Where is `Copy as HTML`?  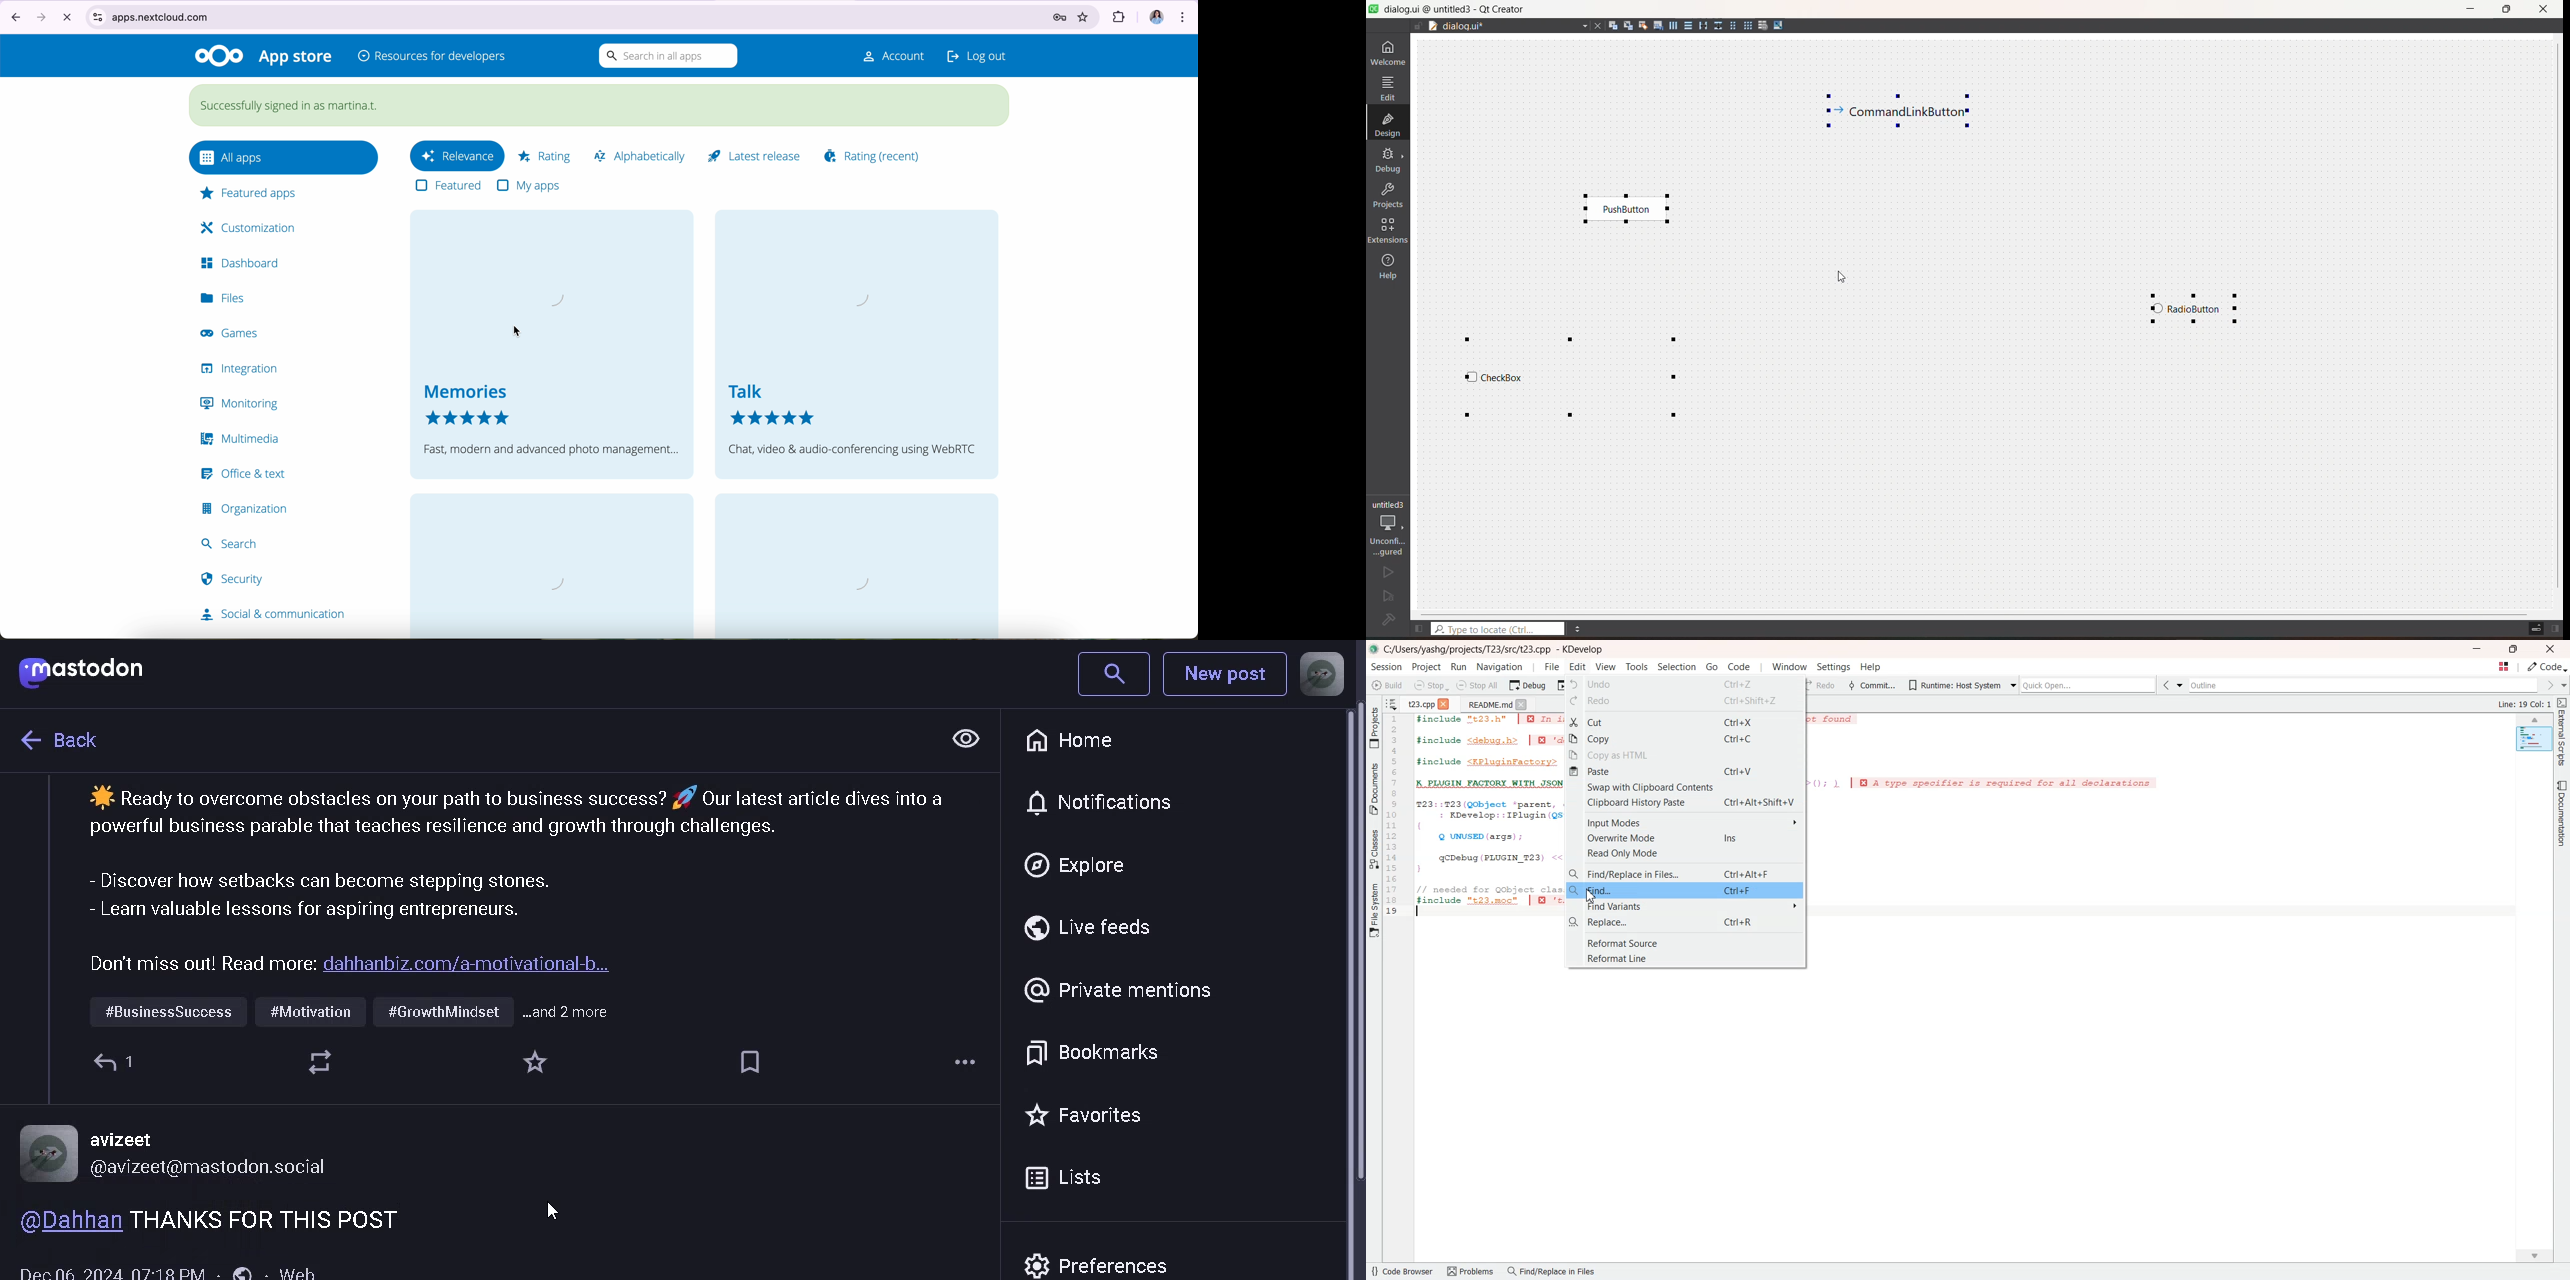
Copy as HTML is located at coordinates (1687, 755).